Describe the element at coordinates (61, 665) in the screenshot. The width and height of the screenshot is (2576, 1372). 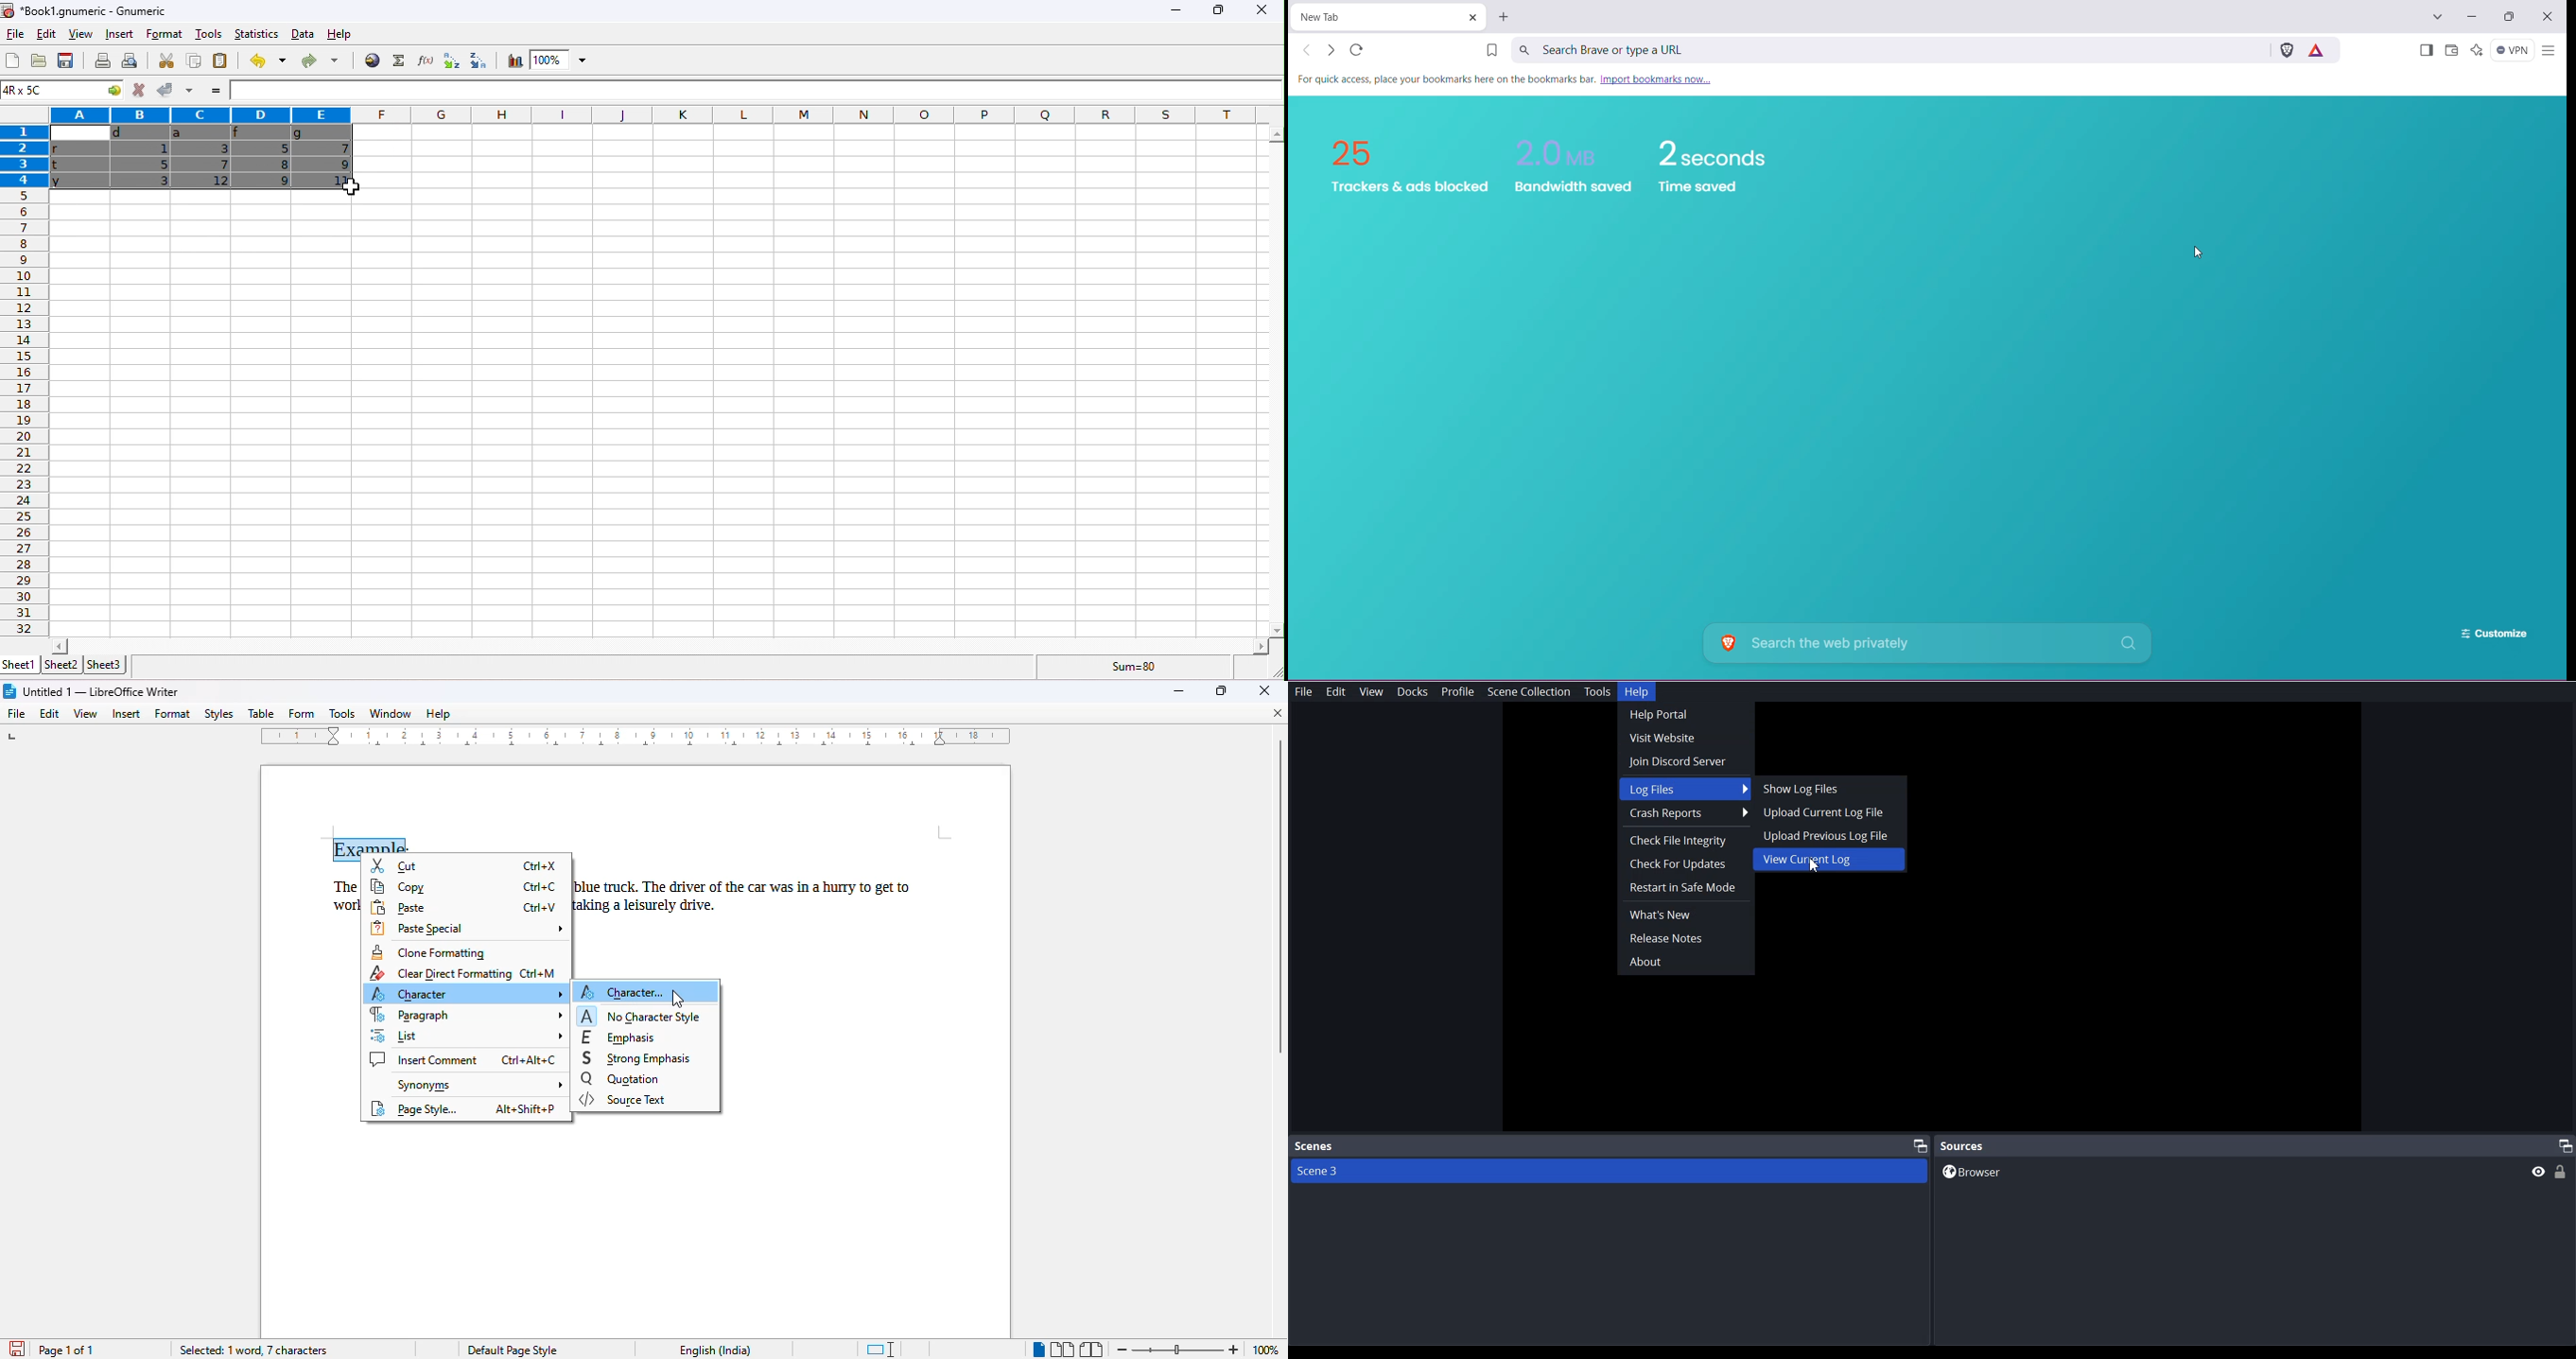
I see `sheet2` at that location.